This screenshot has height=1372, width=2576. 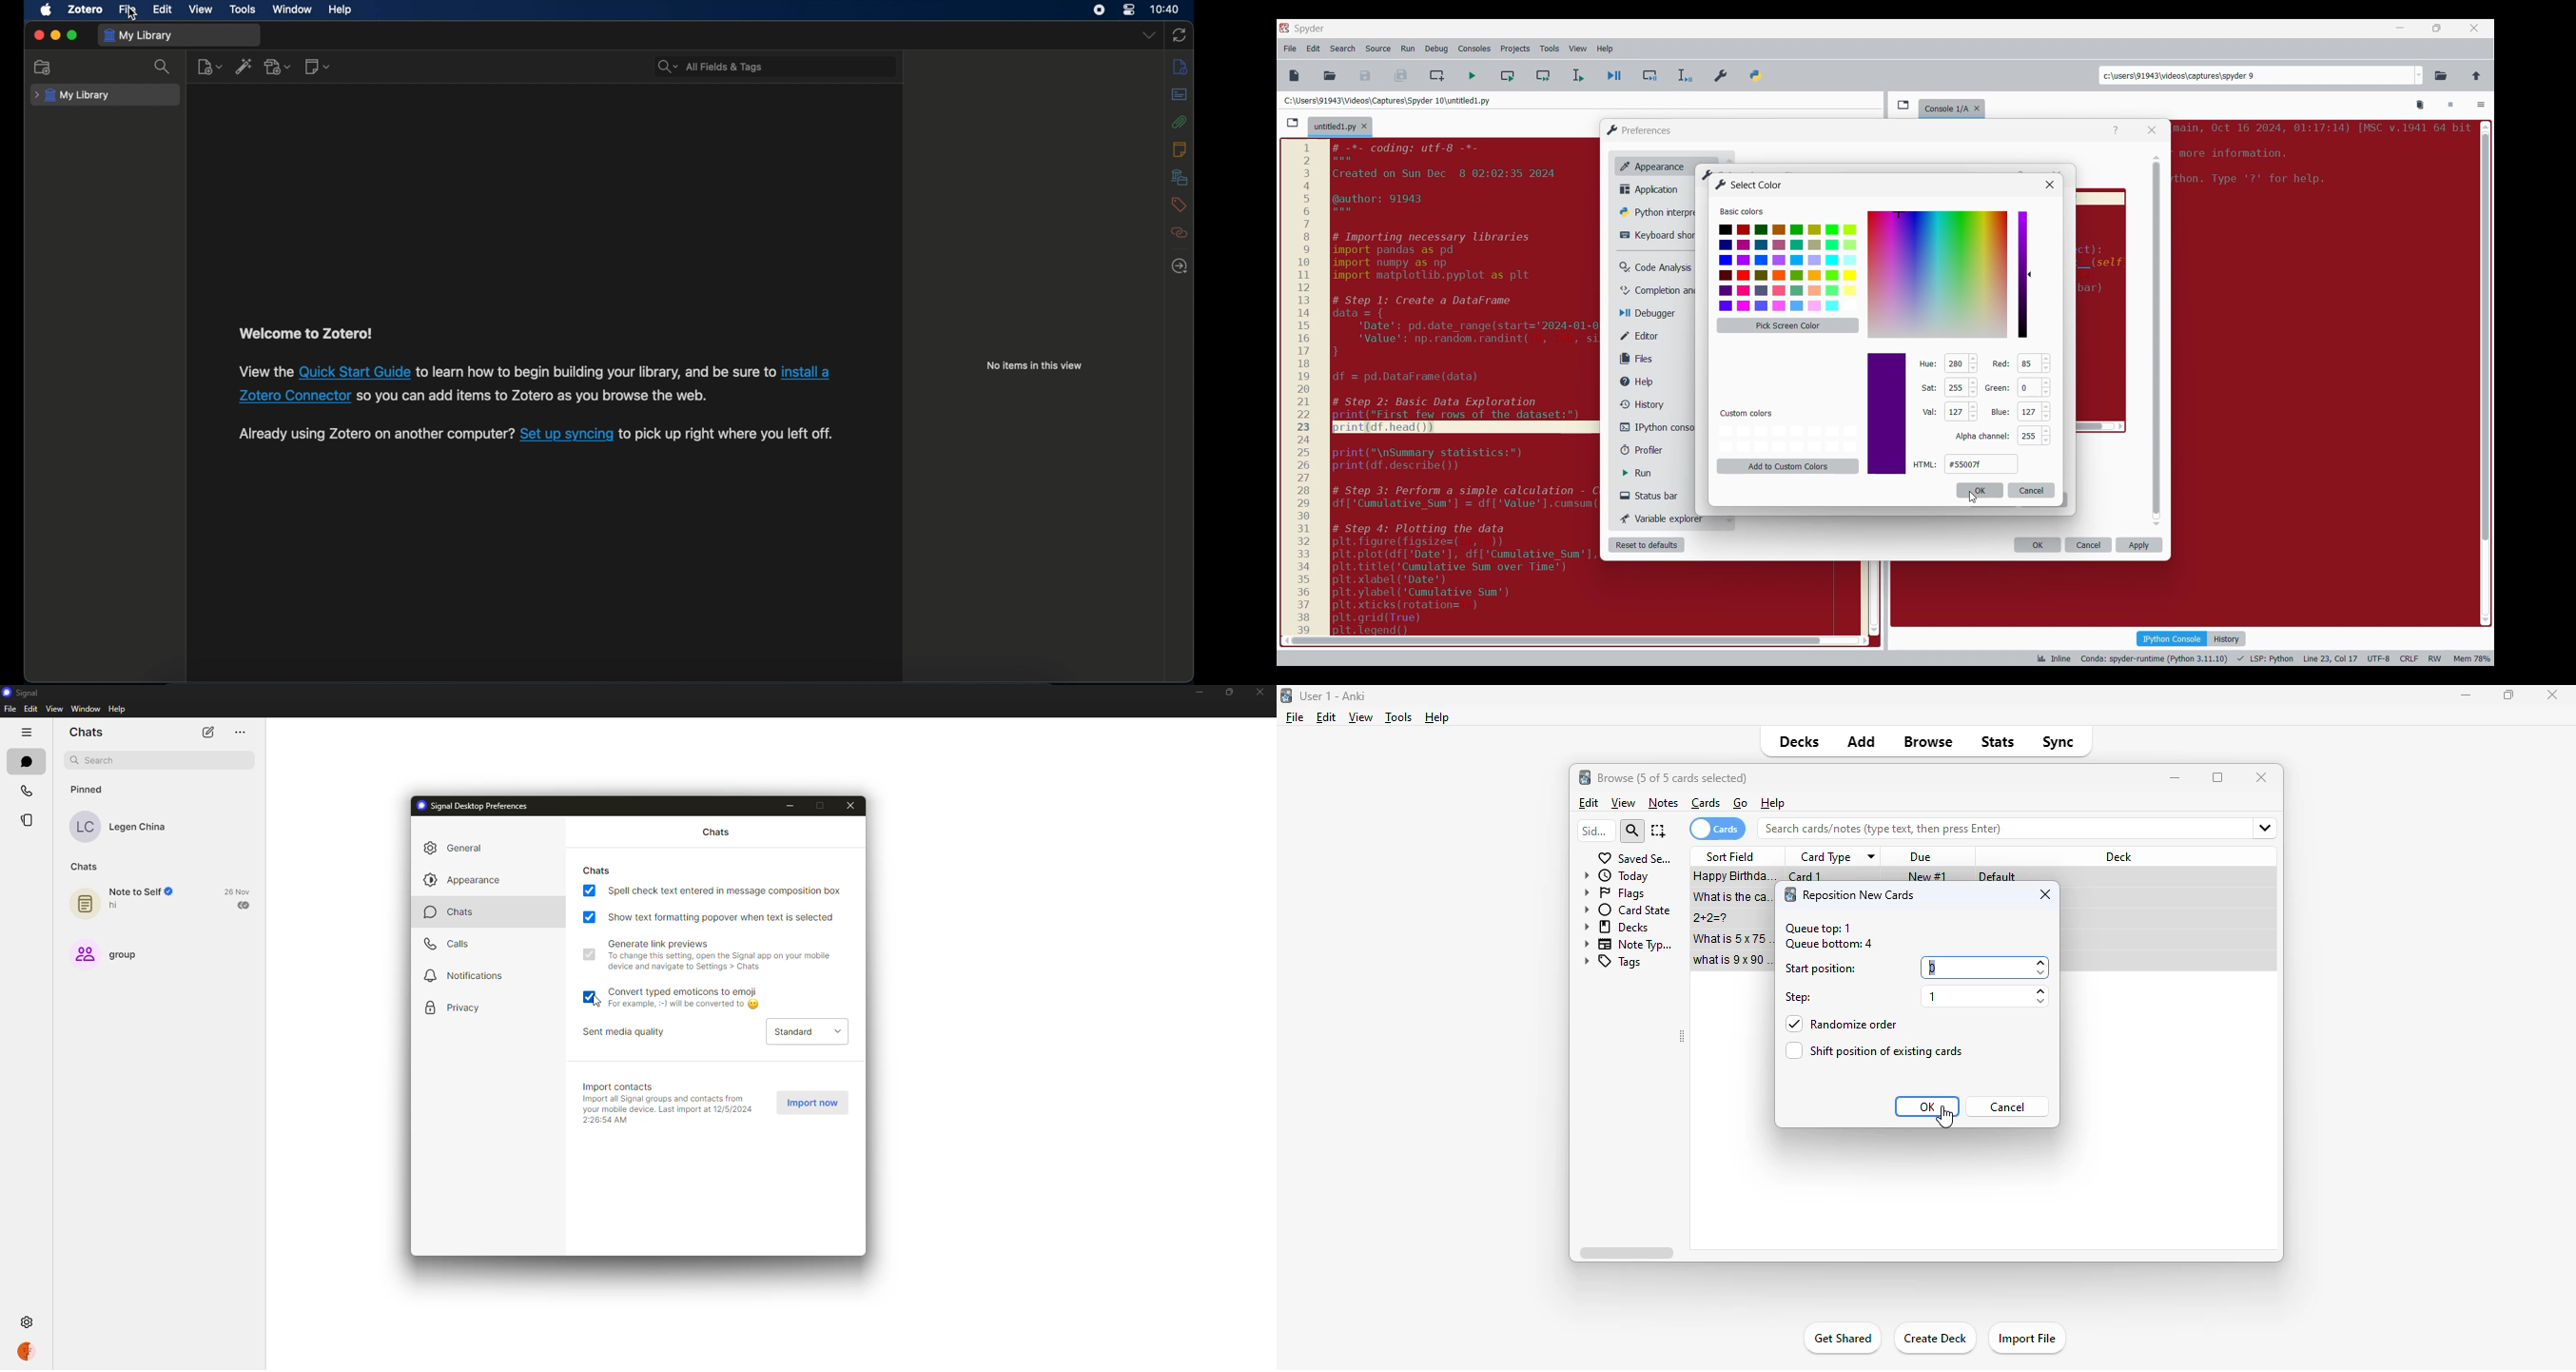 I want to click on Software name, so click(x=1310, y=29).